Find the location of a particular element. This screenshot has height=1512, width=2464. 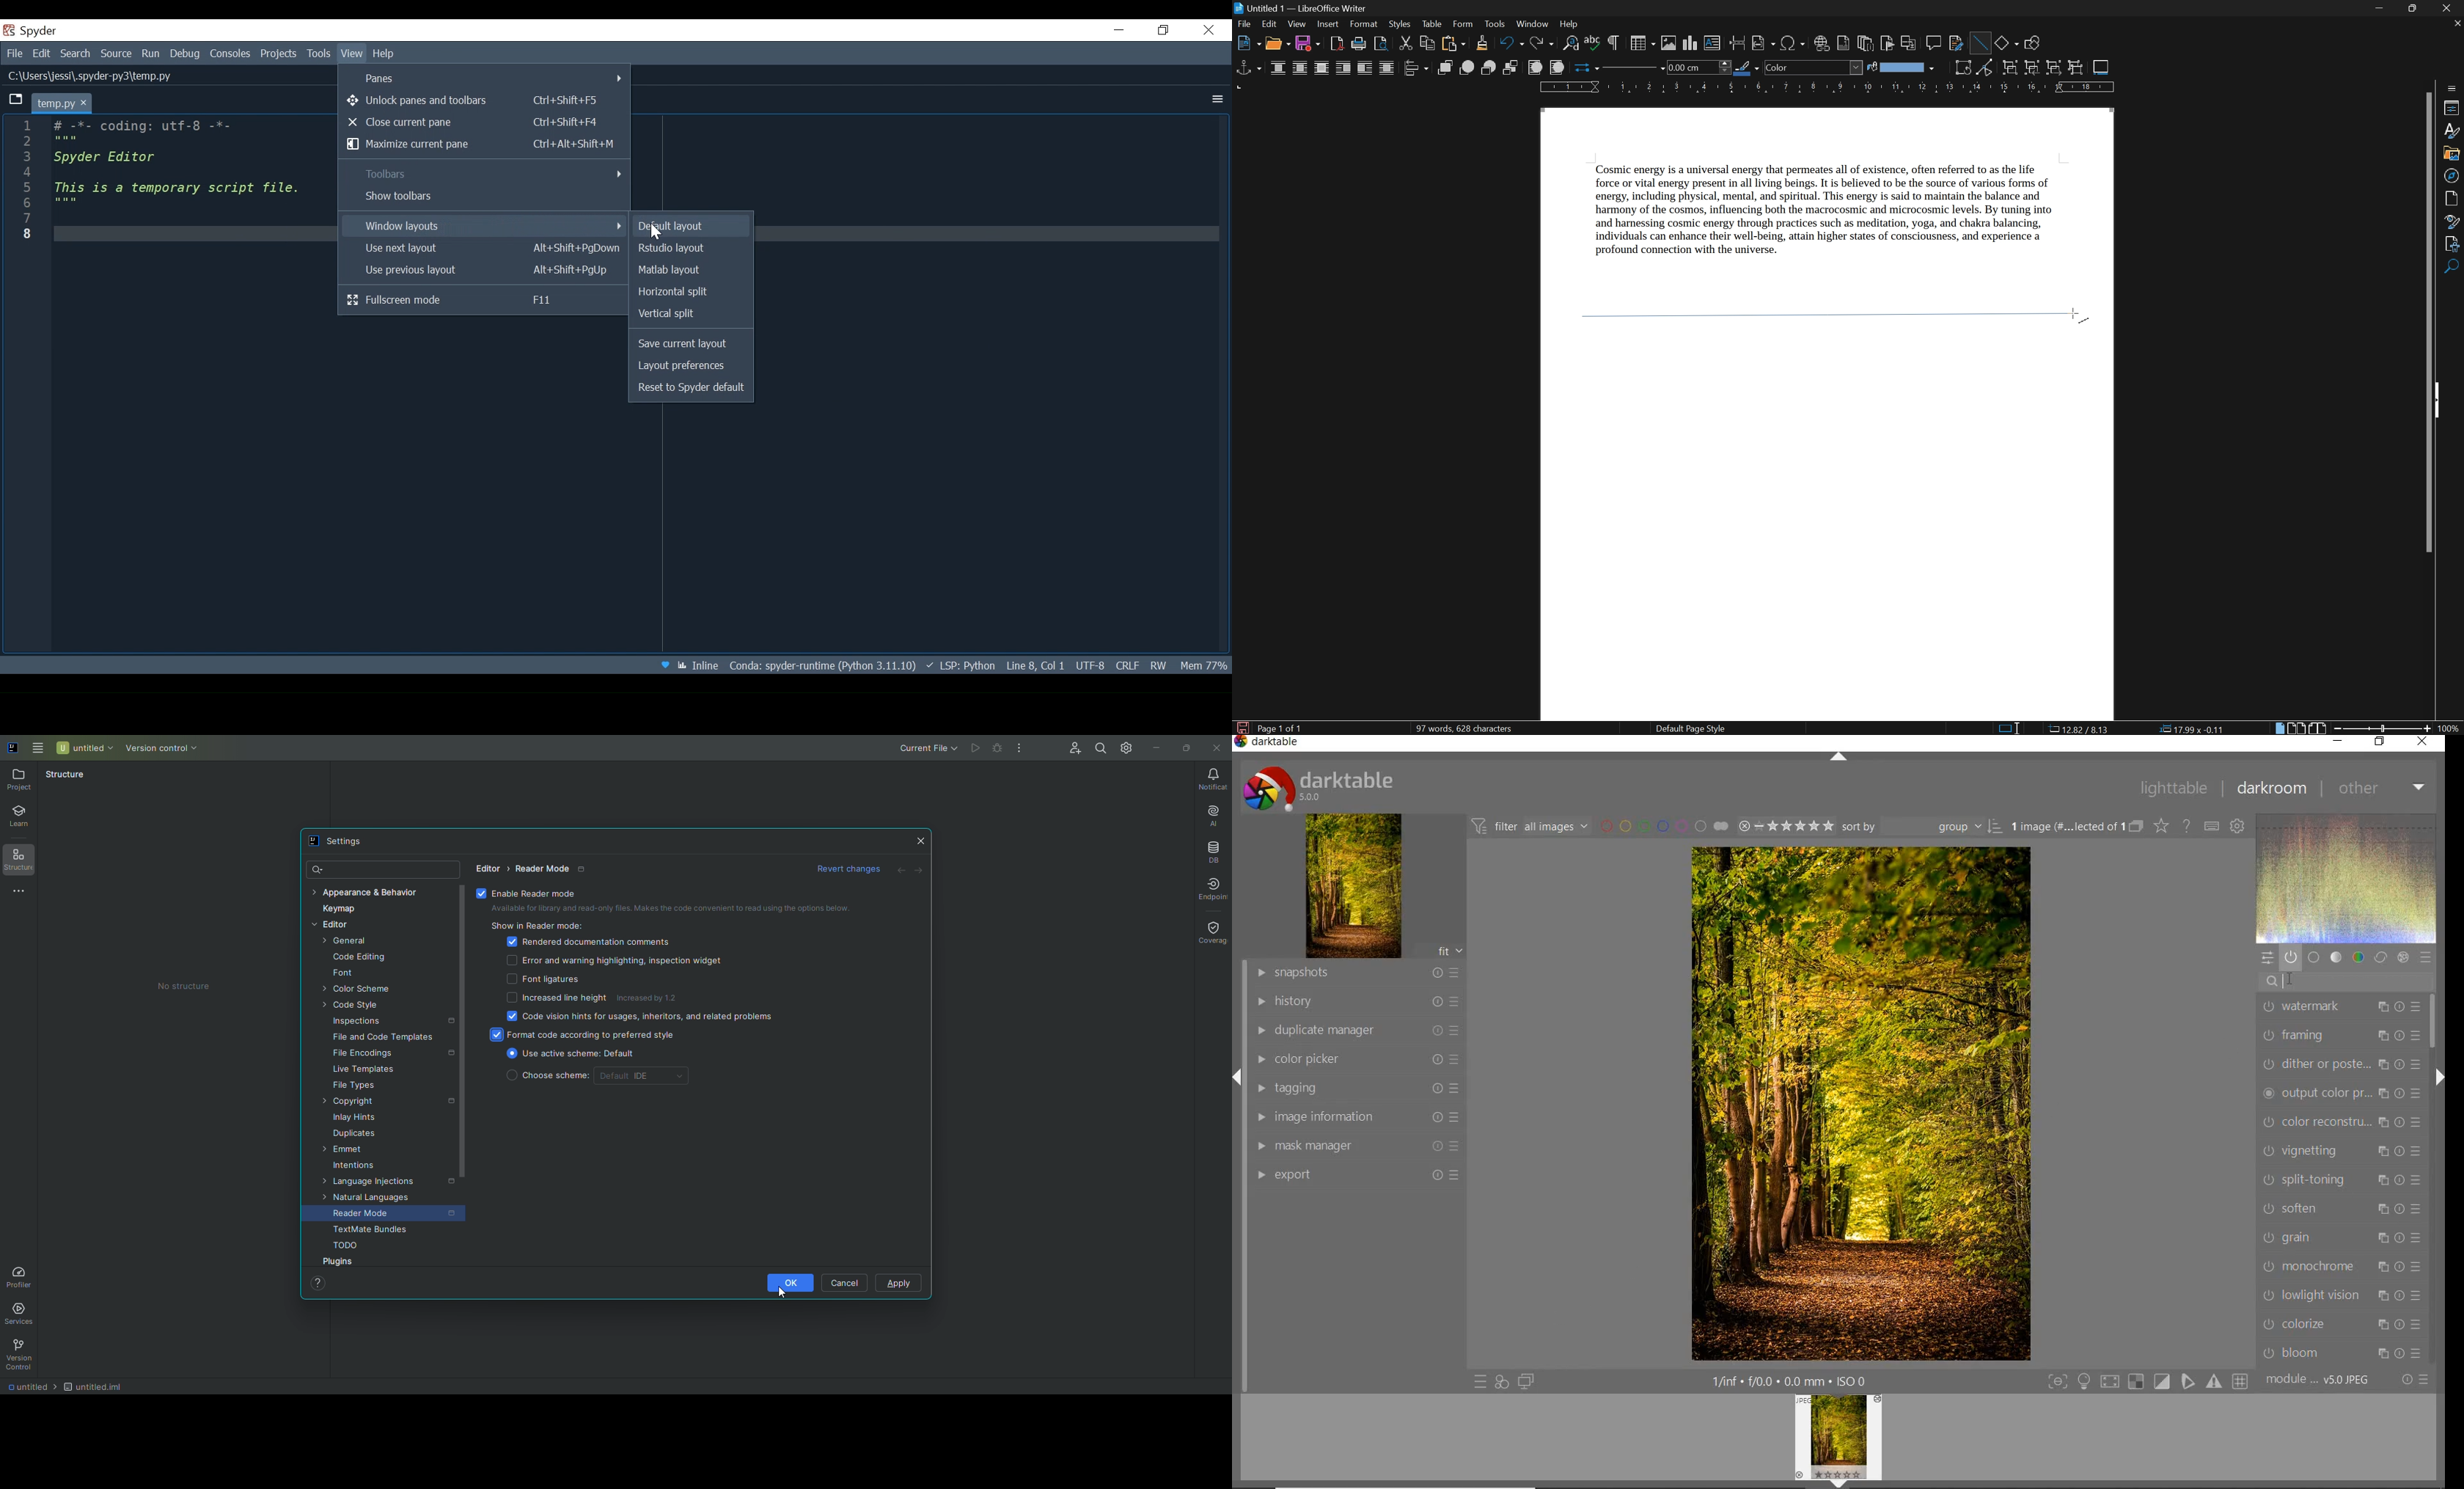

insert image is located at coordinates (1669, 43).